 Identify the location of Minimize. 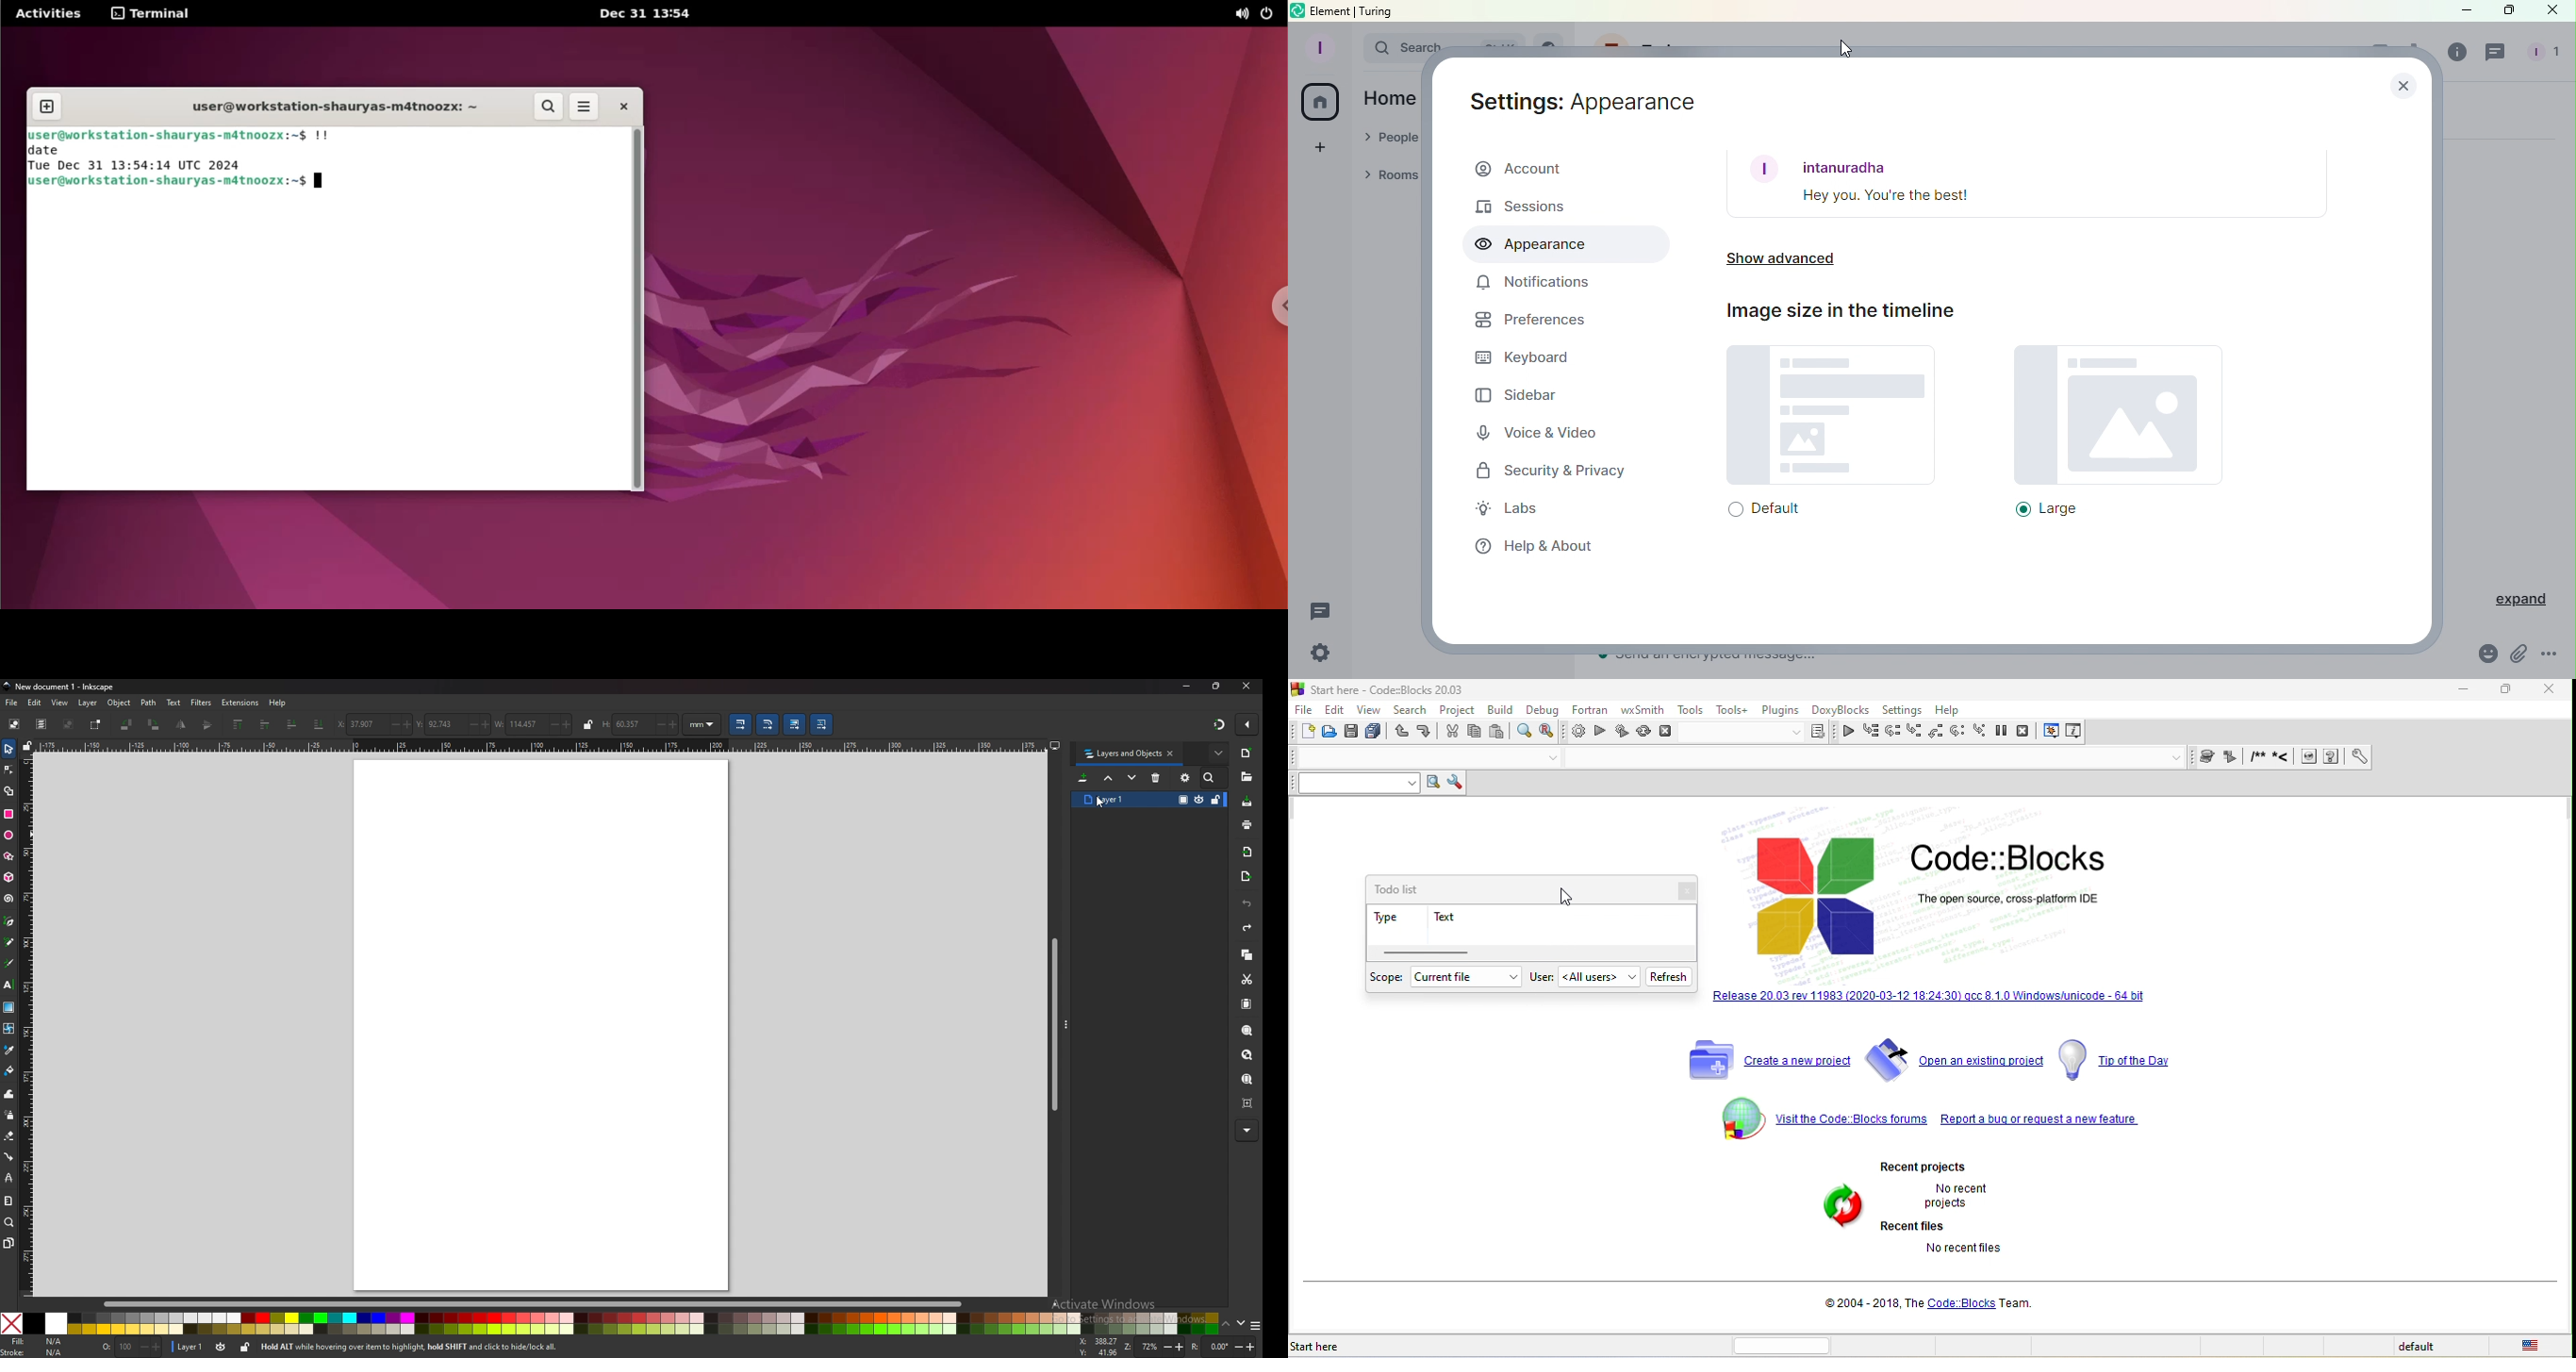
(2464, 10).